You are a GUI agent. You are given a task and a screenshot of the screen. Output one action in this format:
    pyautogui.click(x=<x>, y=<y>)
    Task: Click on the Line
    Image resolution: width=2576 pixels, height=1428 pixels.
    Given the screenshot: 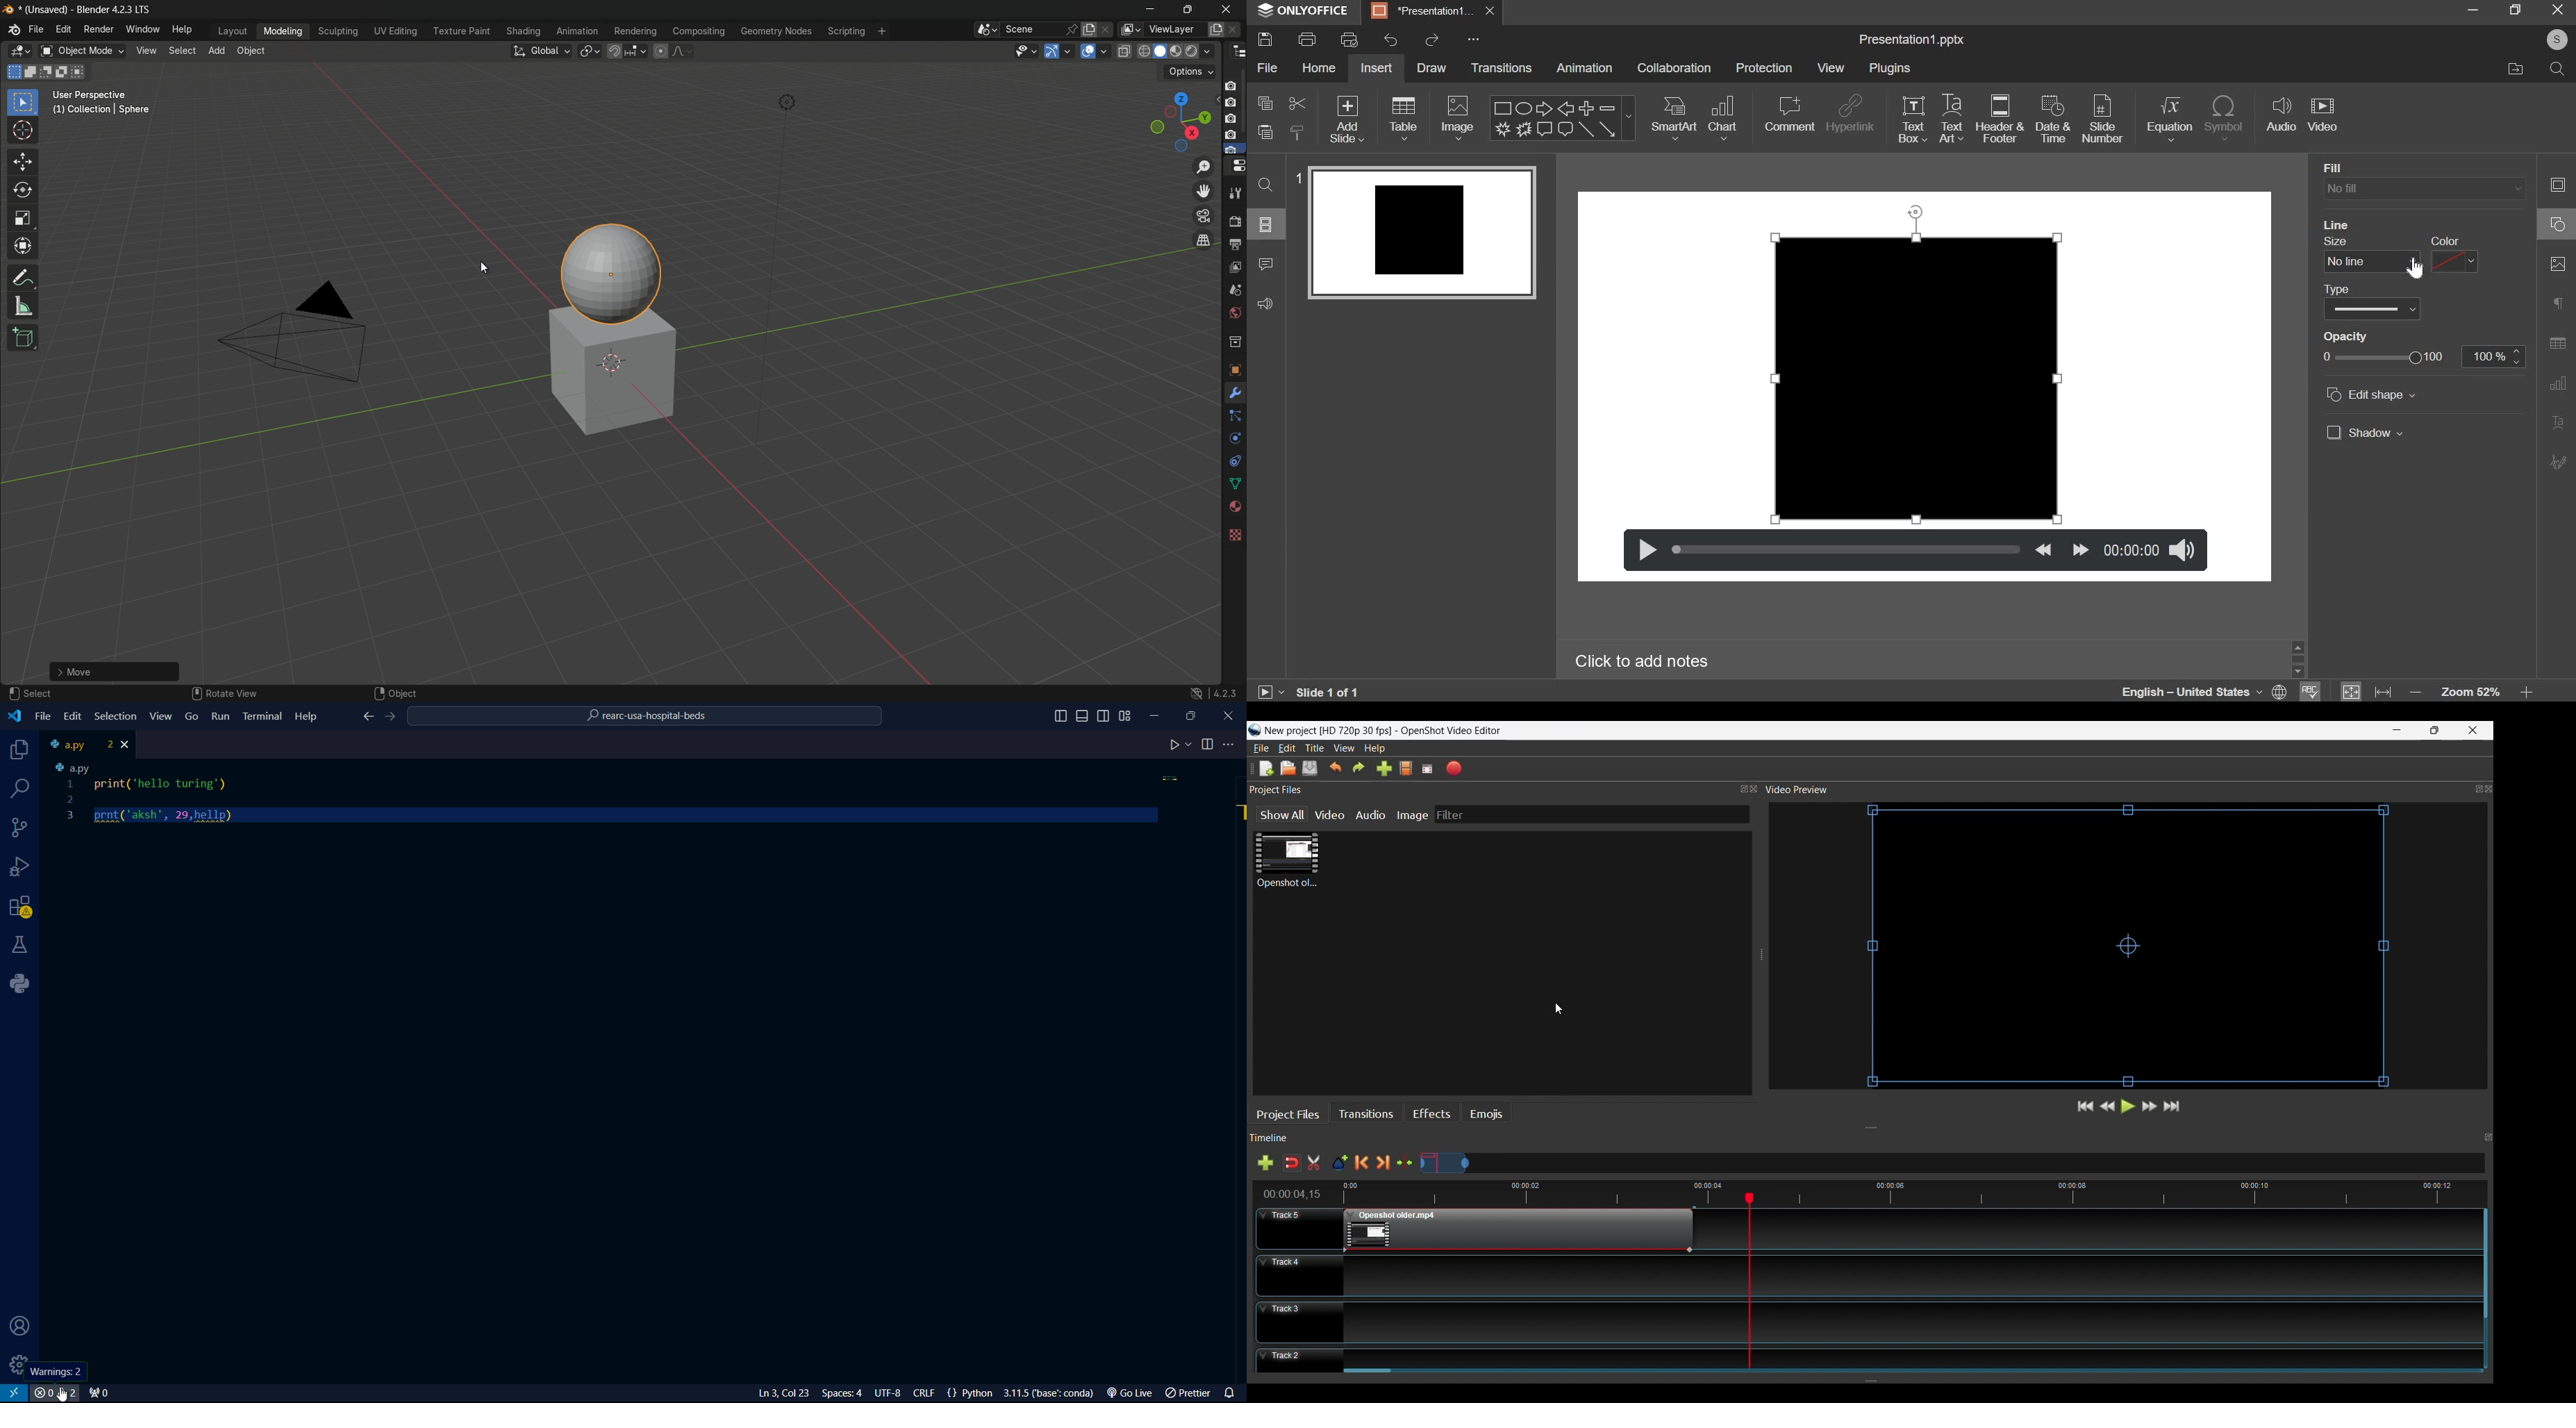 What is the action you would take?
    pyautogui.click(x=1586, y=131)
    